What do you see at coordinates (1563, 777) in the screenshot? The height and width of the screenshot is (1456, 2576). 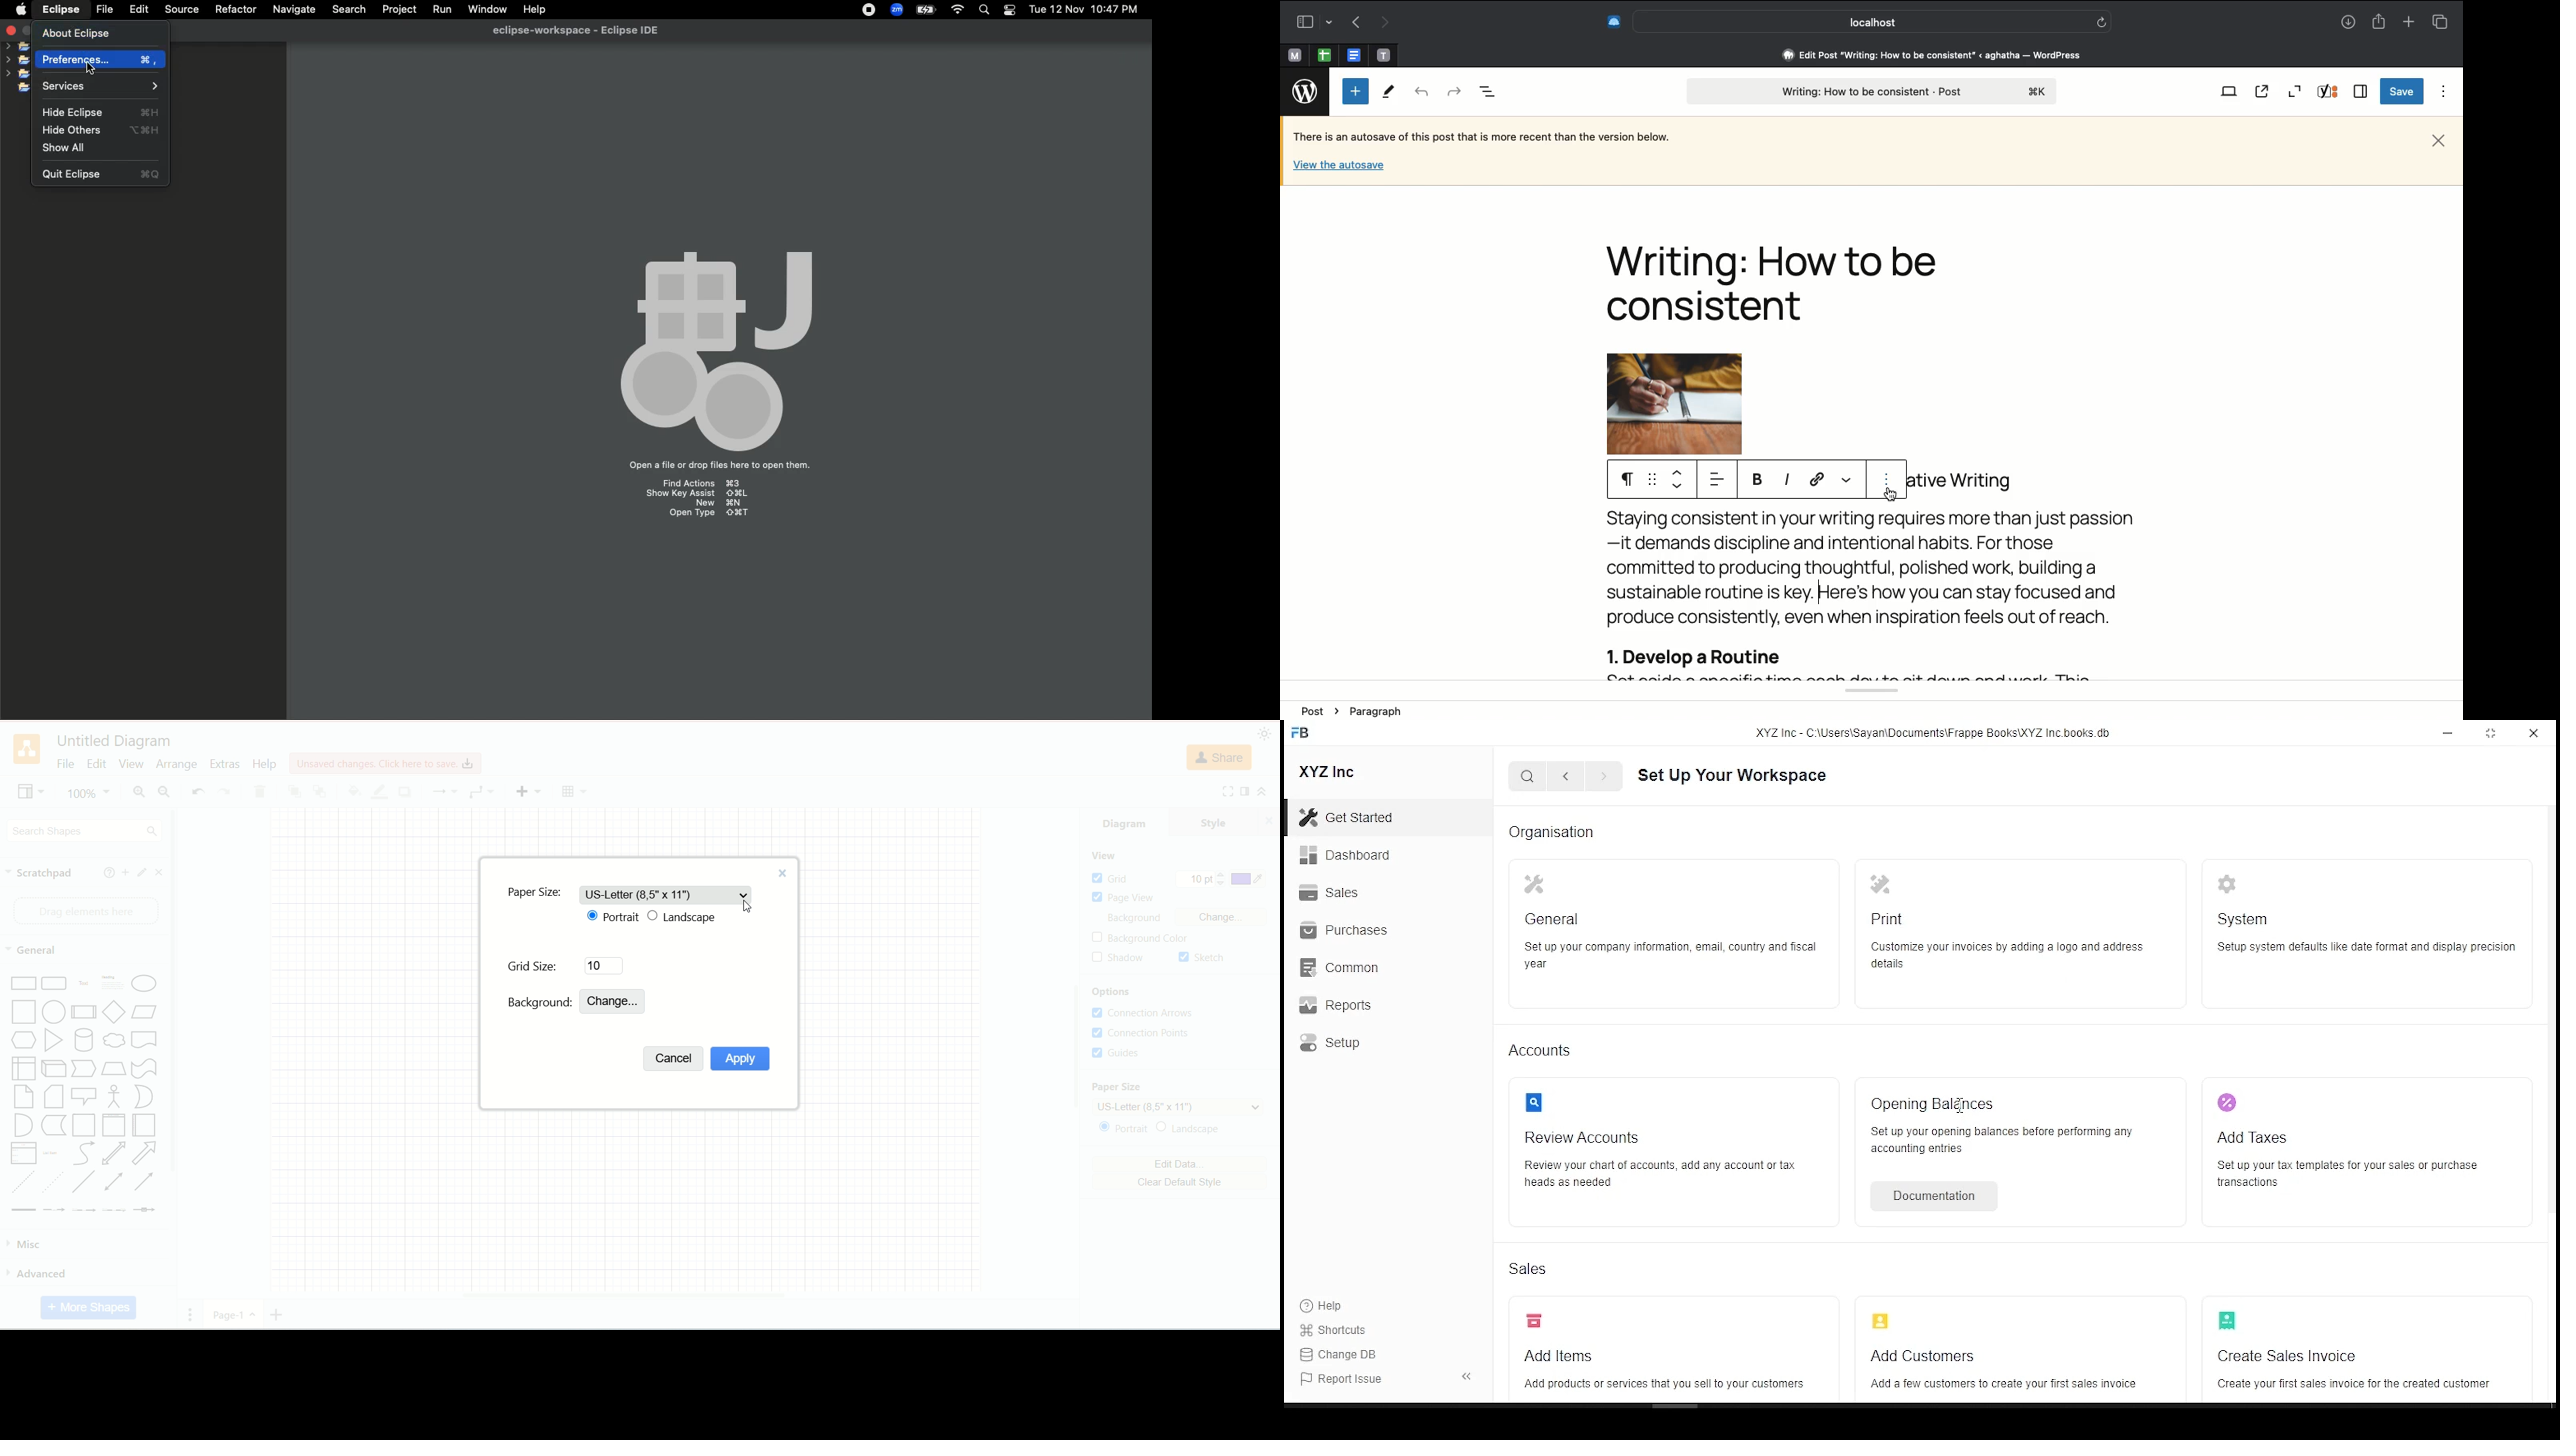 I see `next` at bounding box center [1563, 777].